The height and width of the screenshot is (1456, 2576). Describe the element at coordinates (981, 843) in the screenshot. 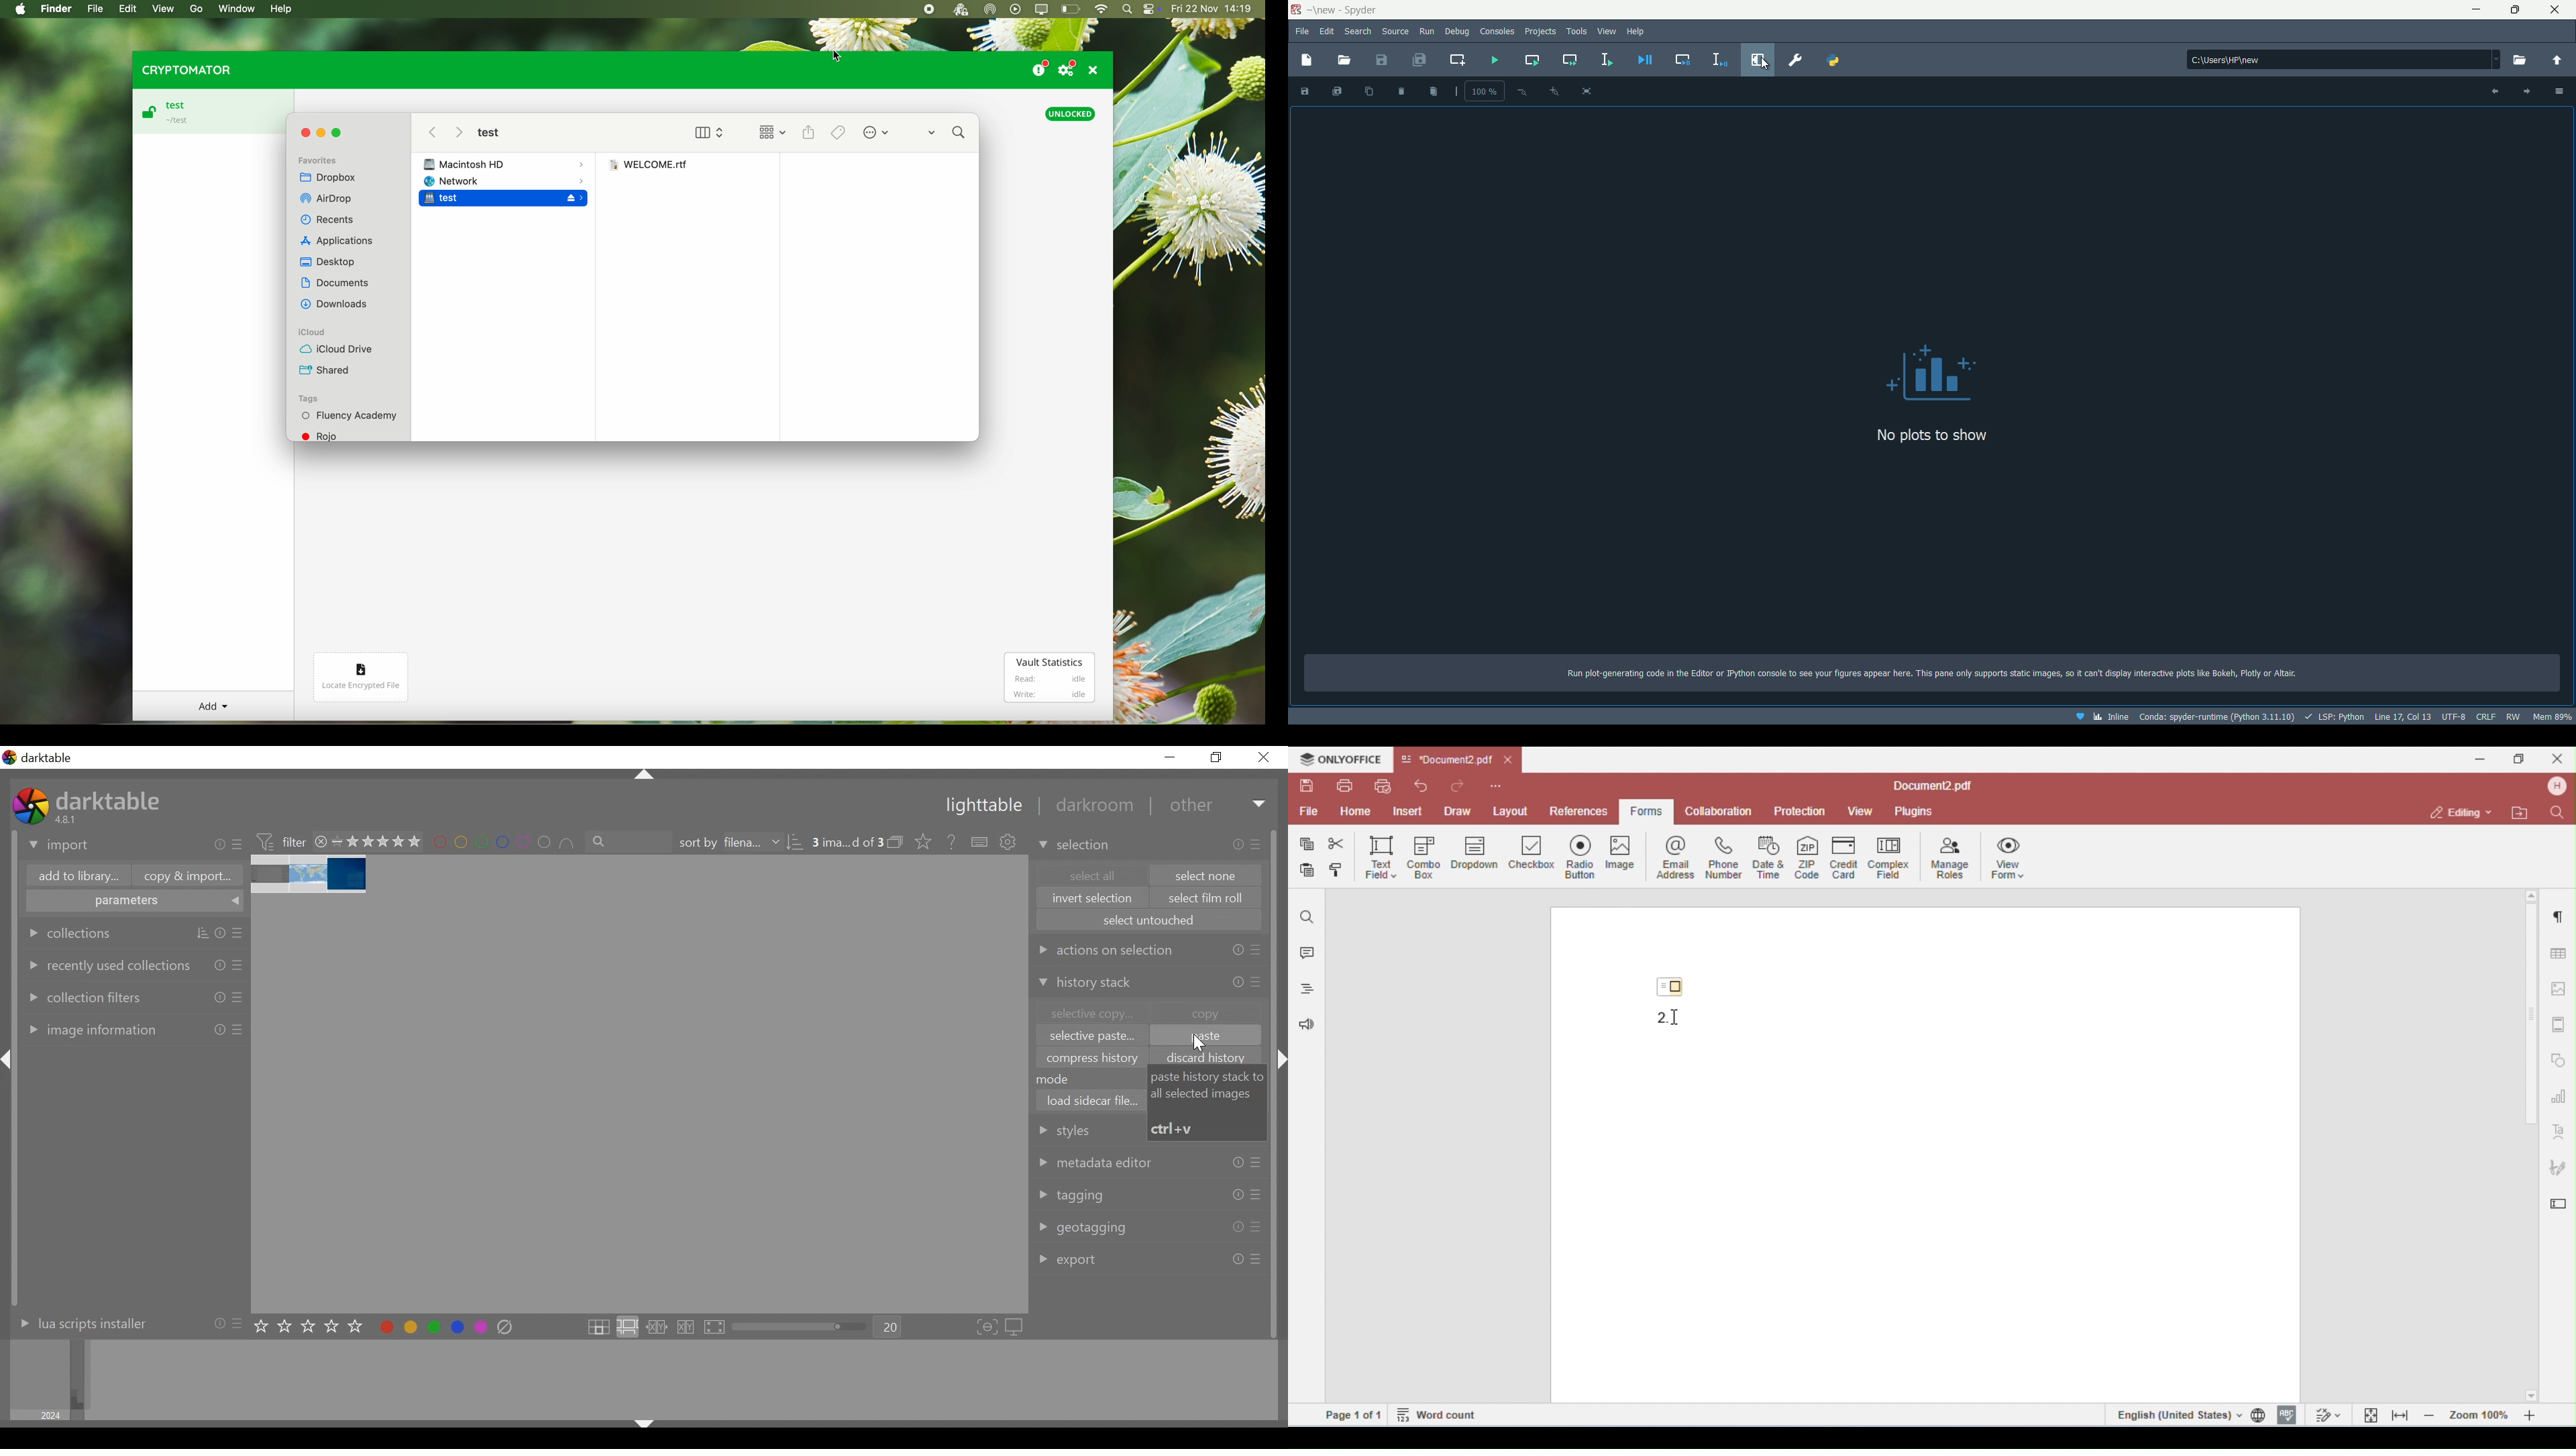

I see `define shortcuts` at that location.